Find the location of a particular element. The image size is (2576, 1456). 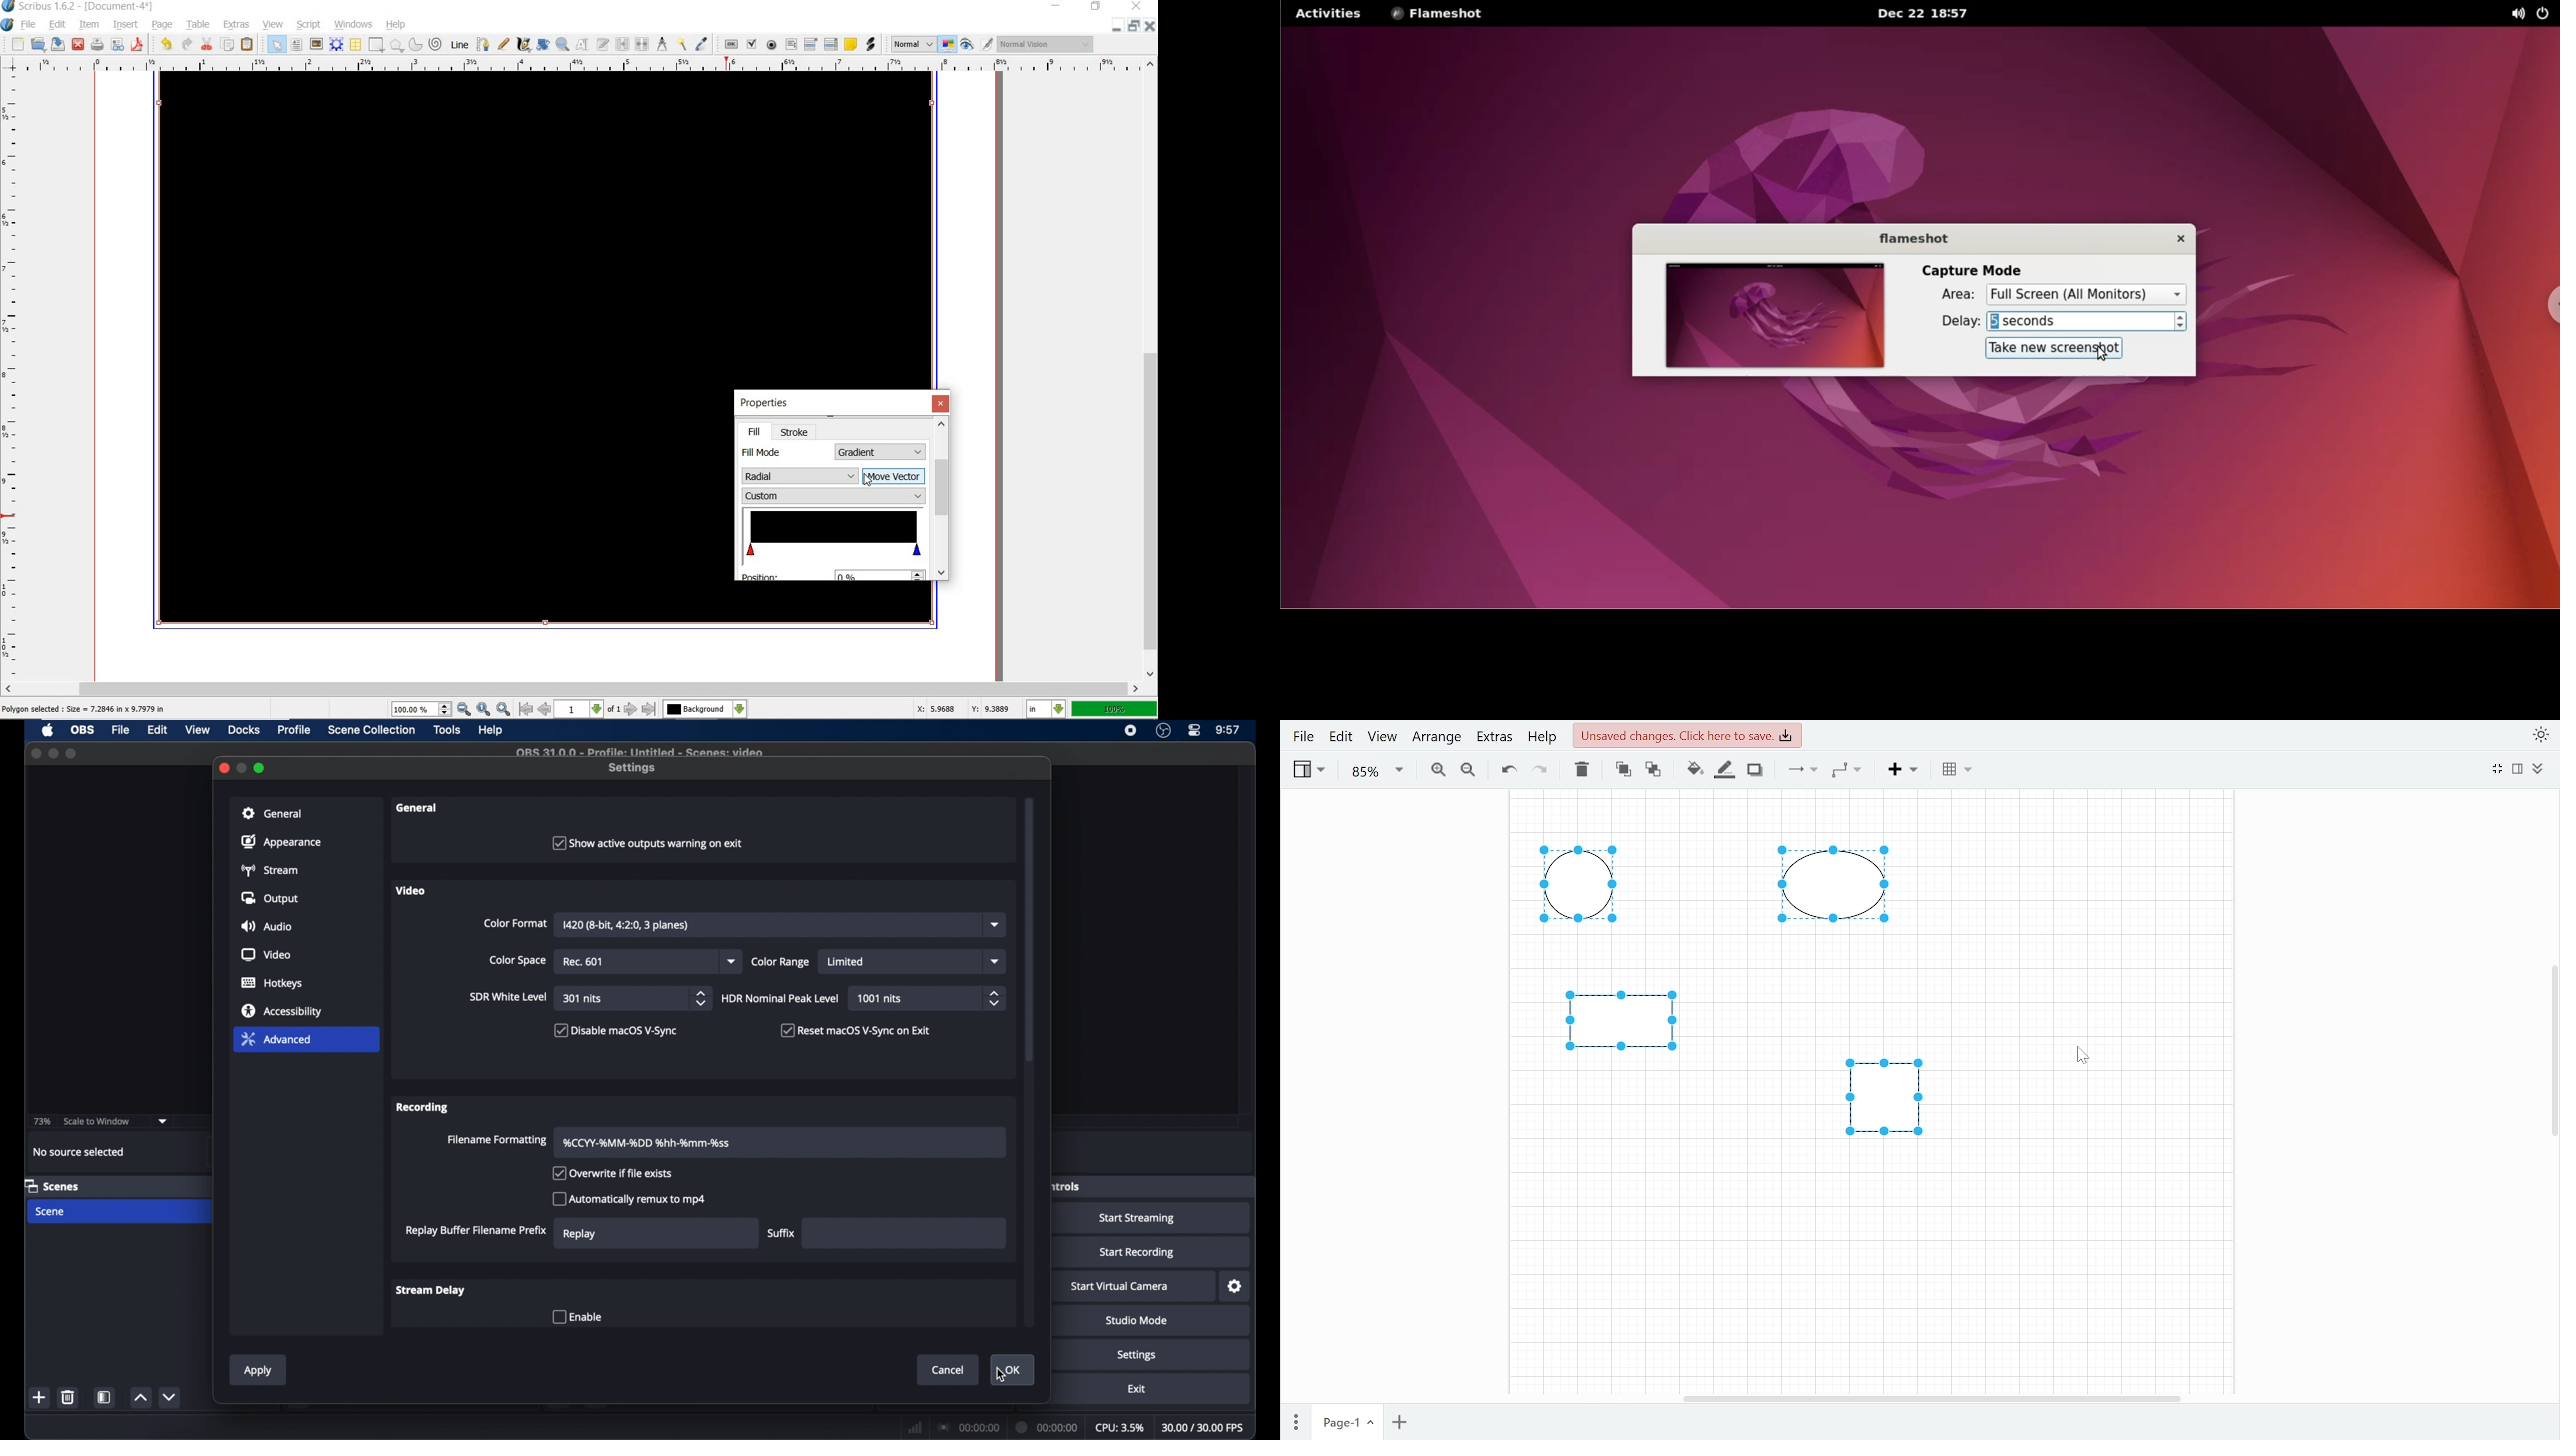

Normal is located at coordinates (913, 44).